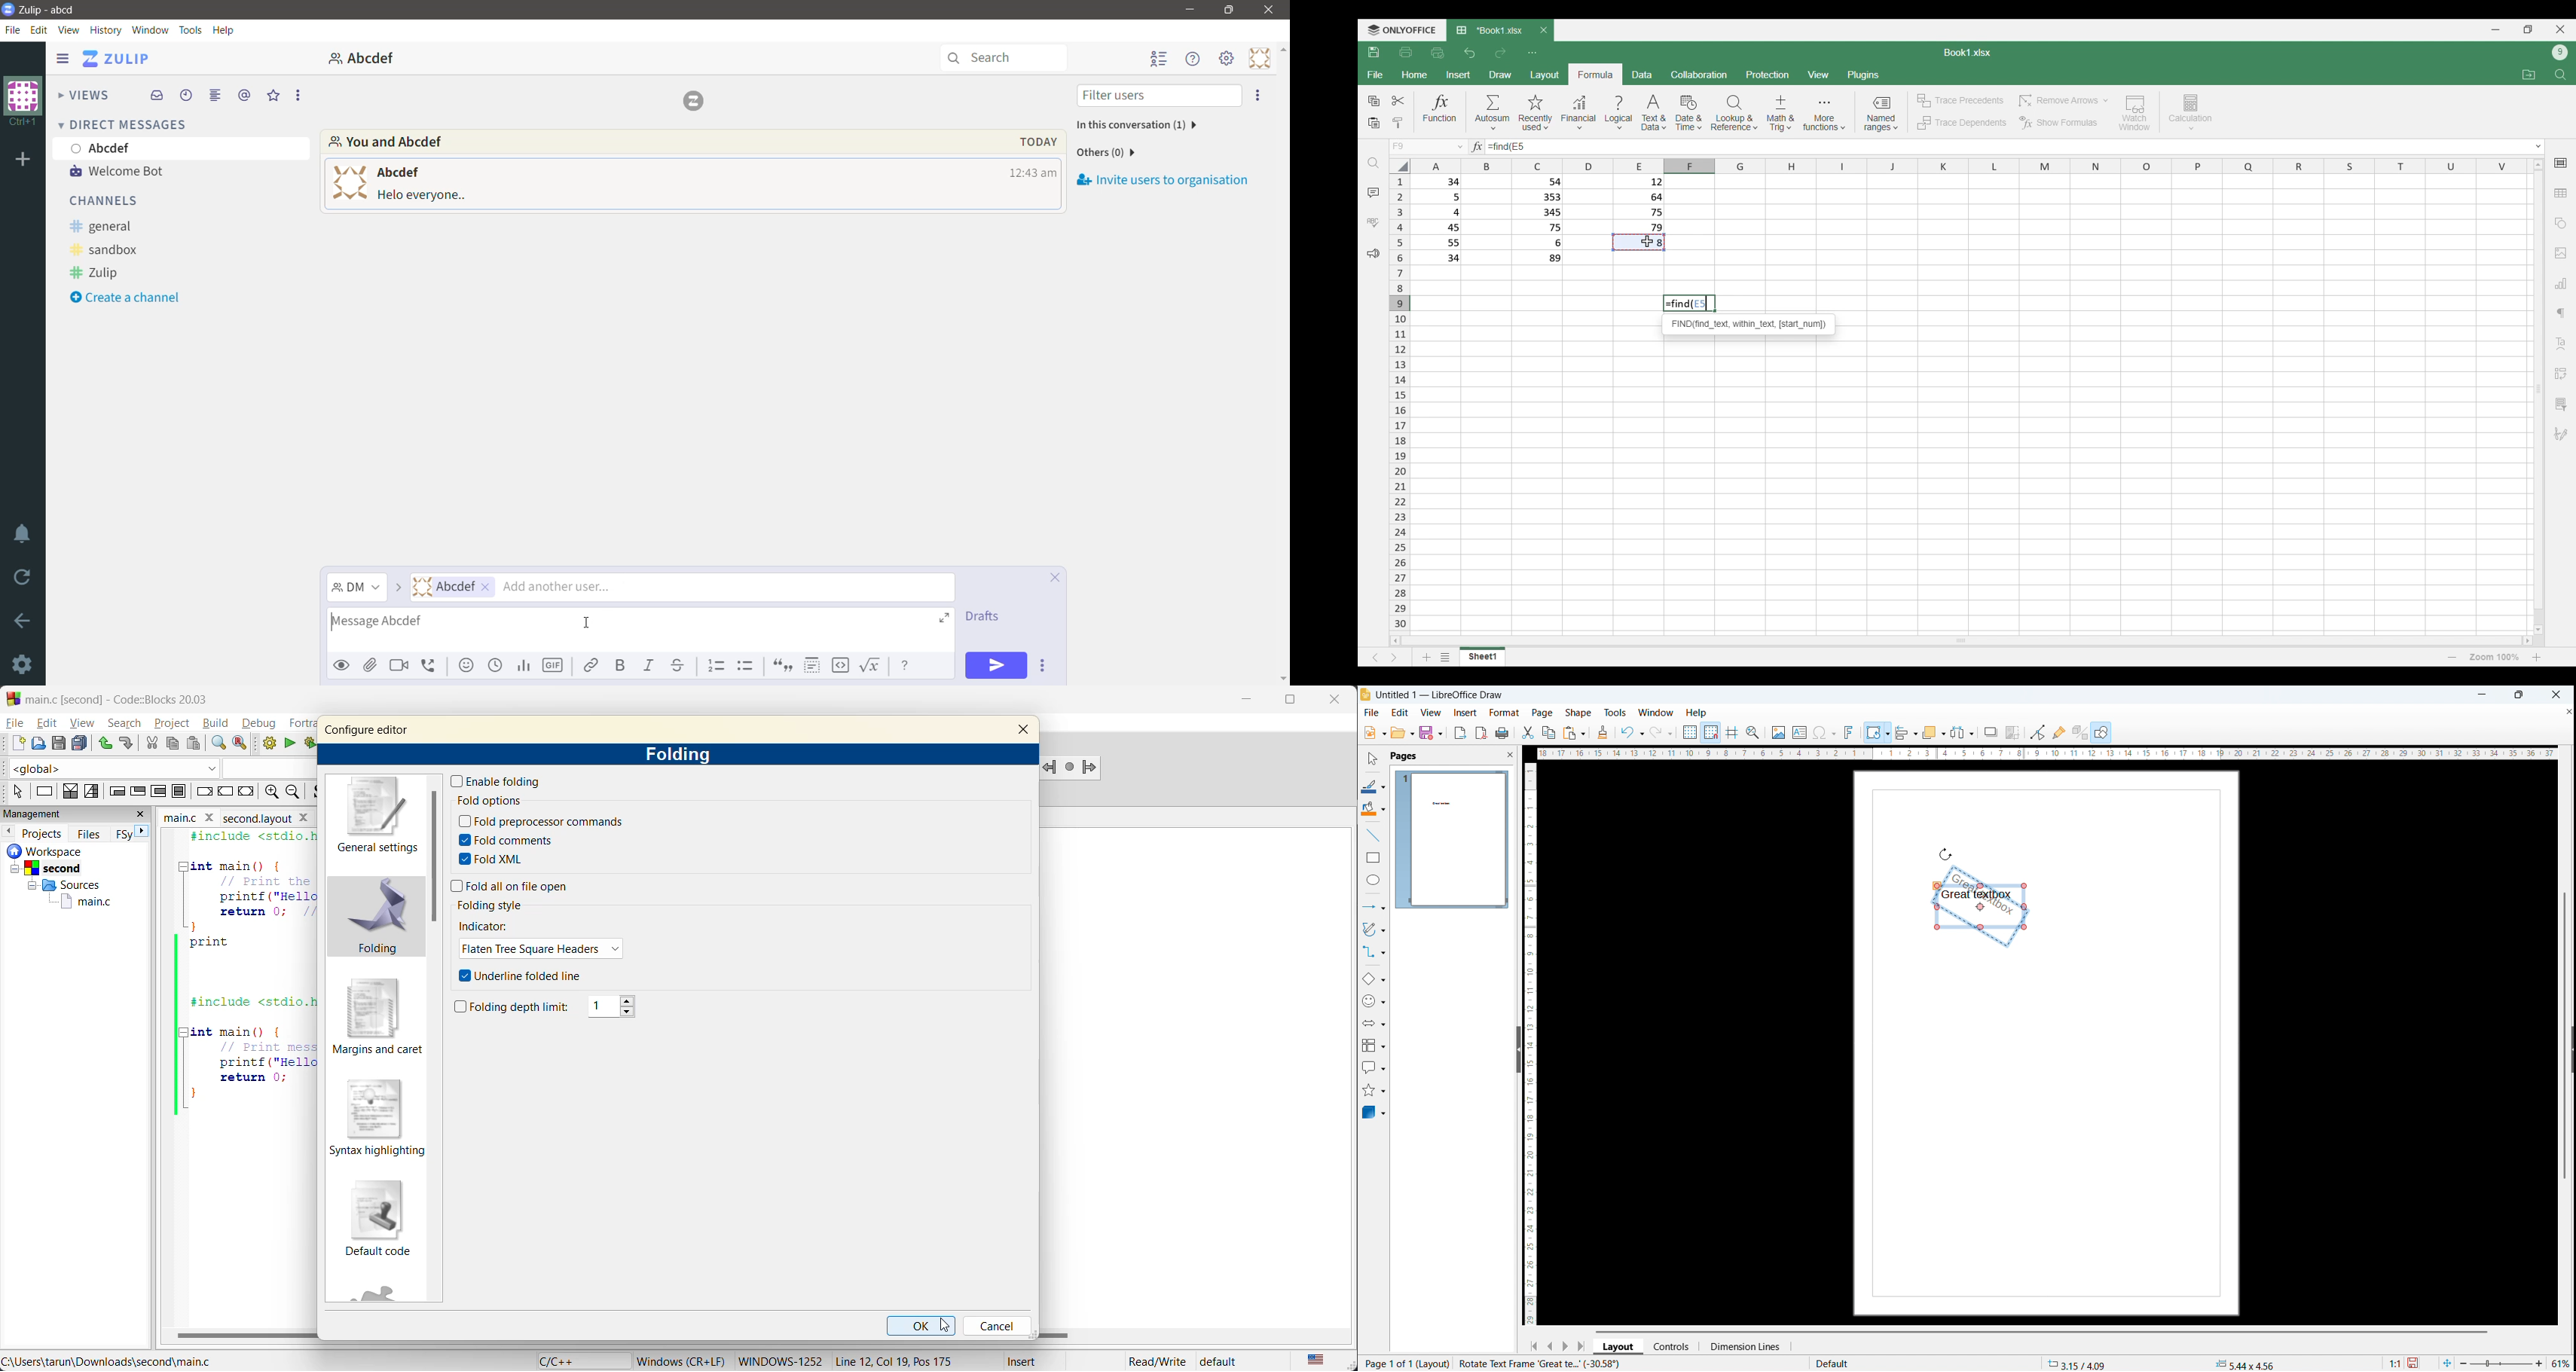 The image size is (2576, 1372). Describe the element at coordinates (1231, 10) in the screenshot. I see `Restore Down` at that location.